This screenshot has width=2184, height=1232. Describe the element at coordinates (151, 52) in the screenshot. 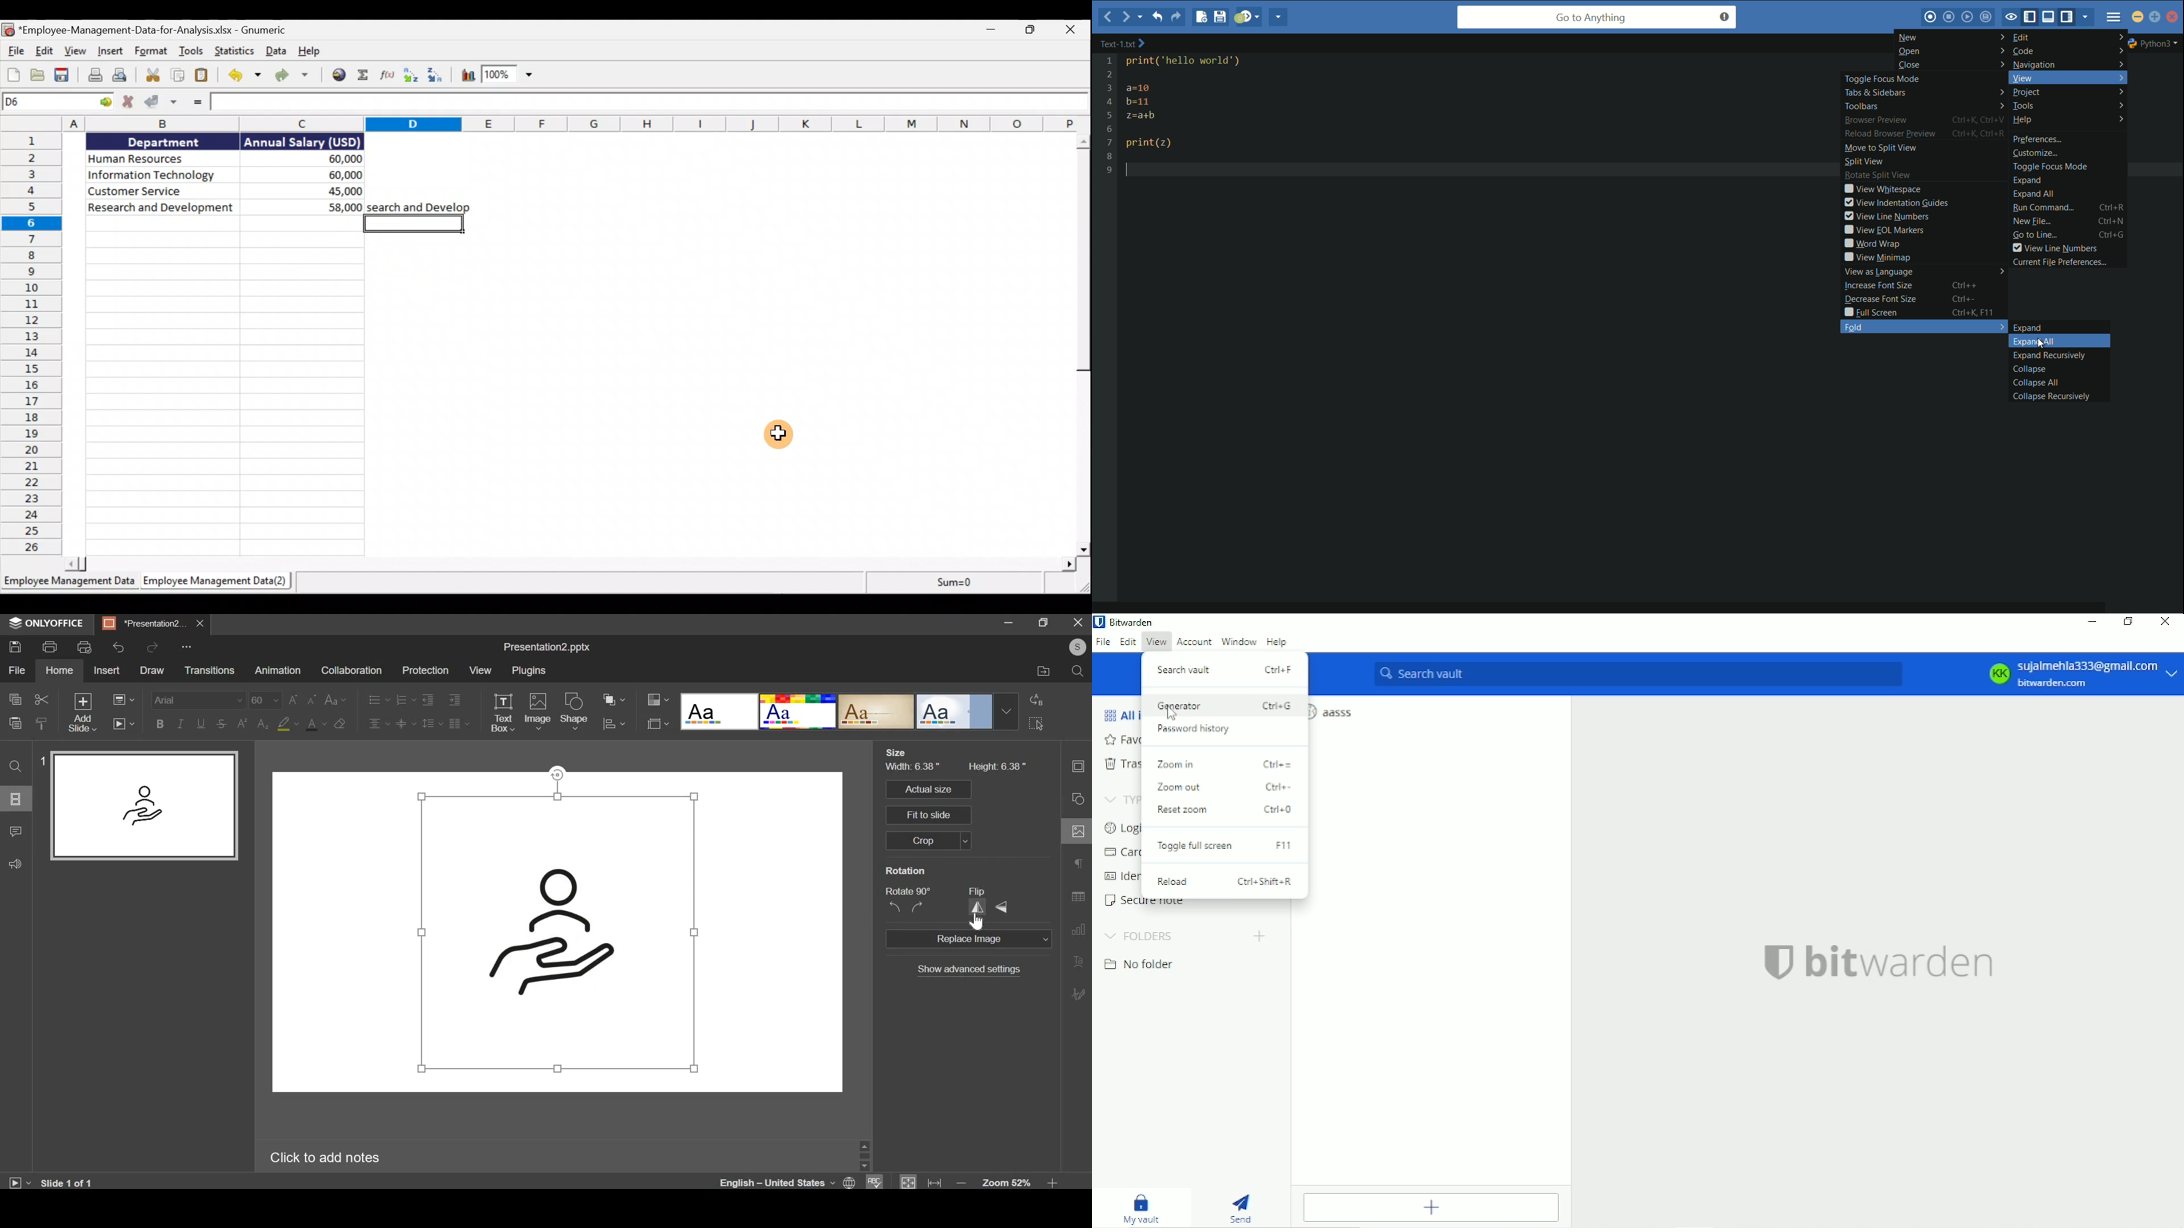

I see `Format` at that location.